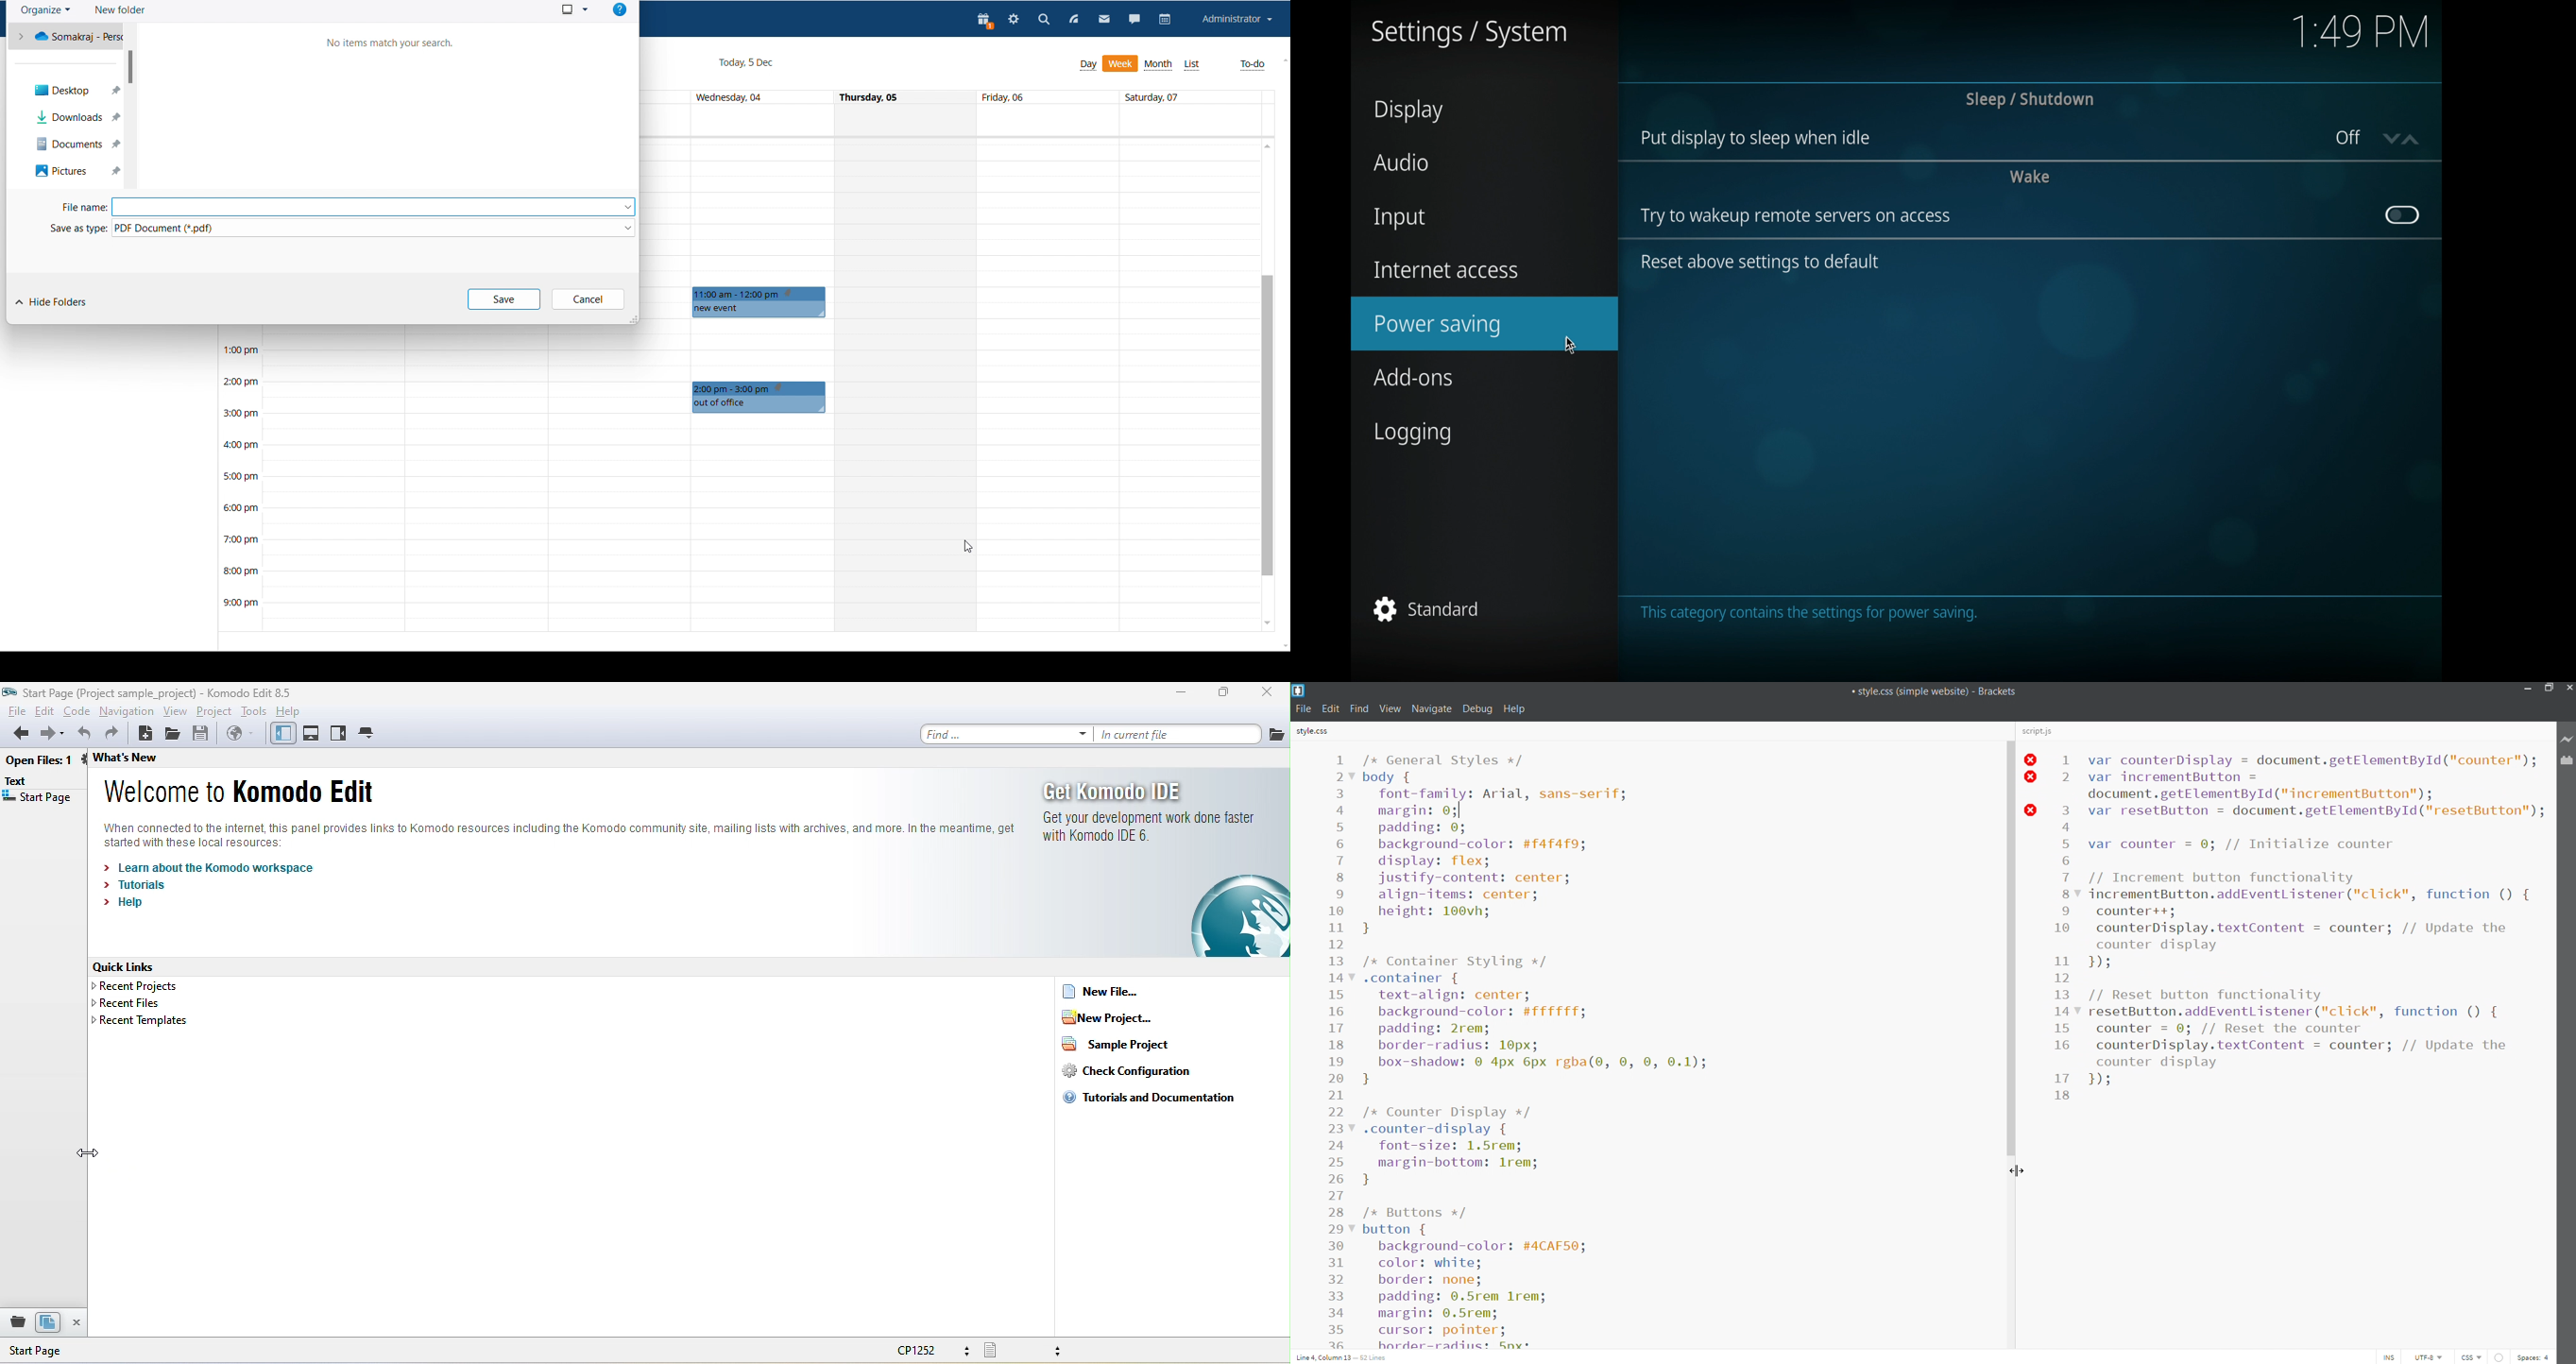  What do you see at coordinates (2427, 1357) in the screenshot?
I see `encoding` at bounding box center [2427, 1357].